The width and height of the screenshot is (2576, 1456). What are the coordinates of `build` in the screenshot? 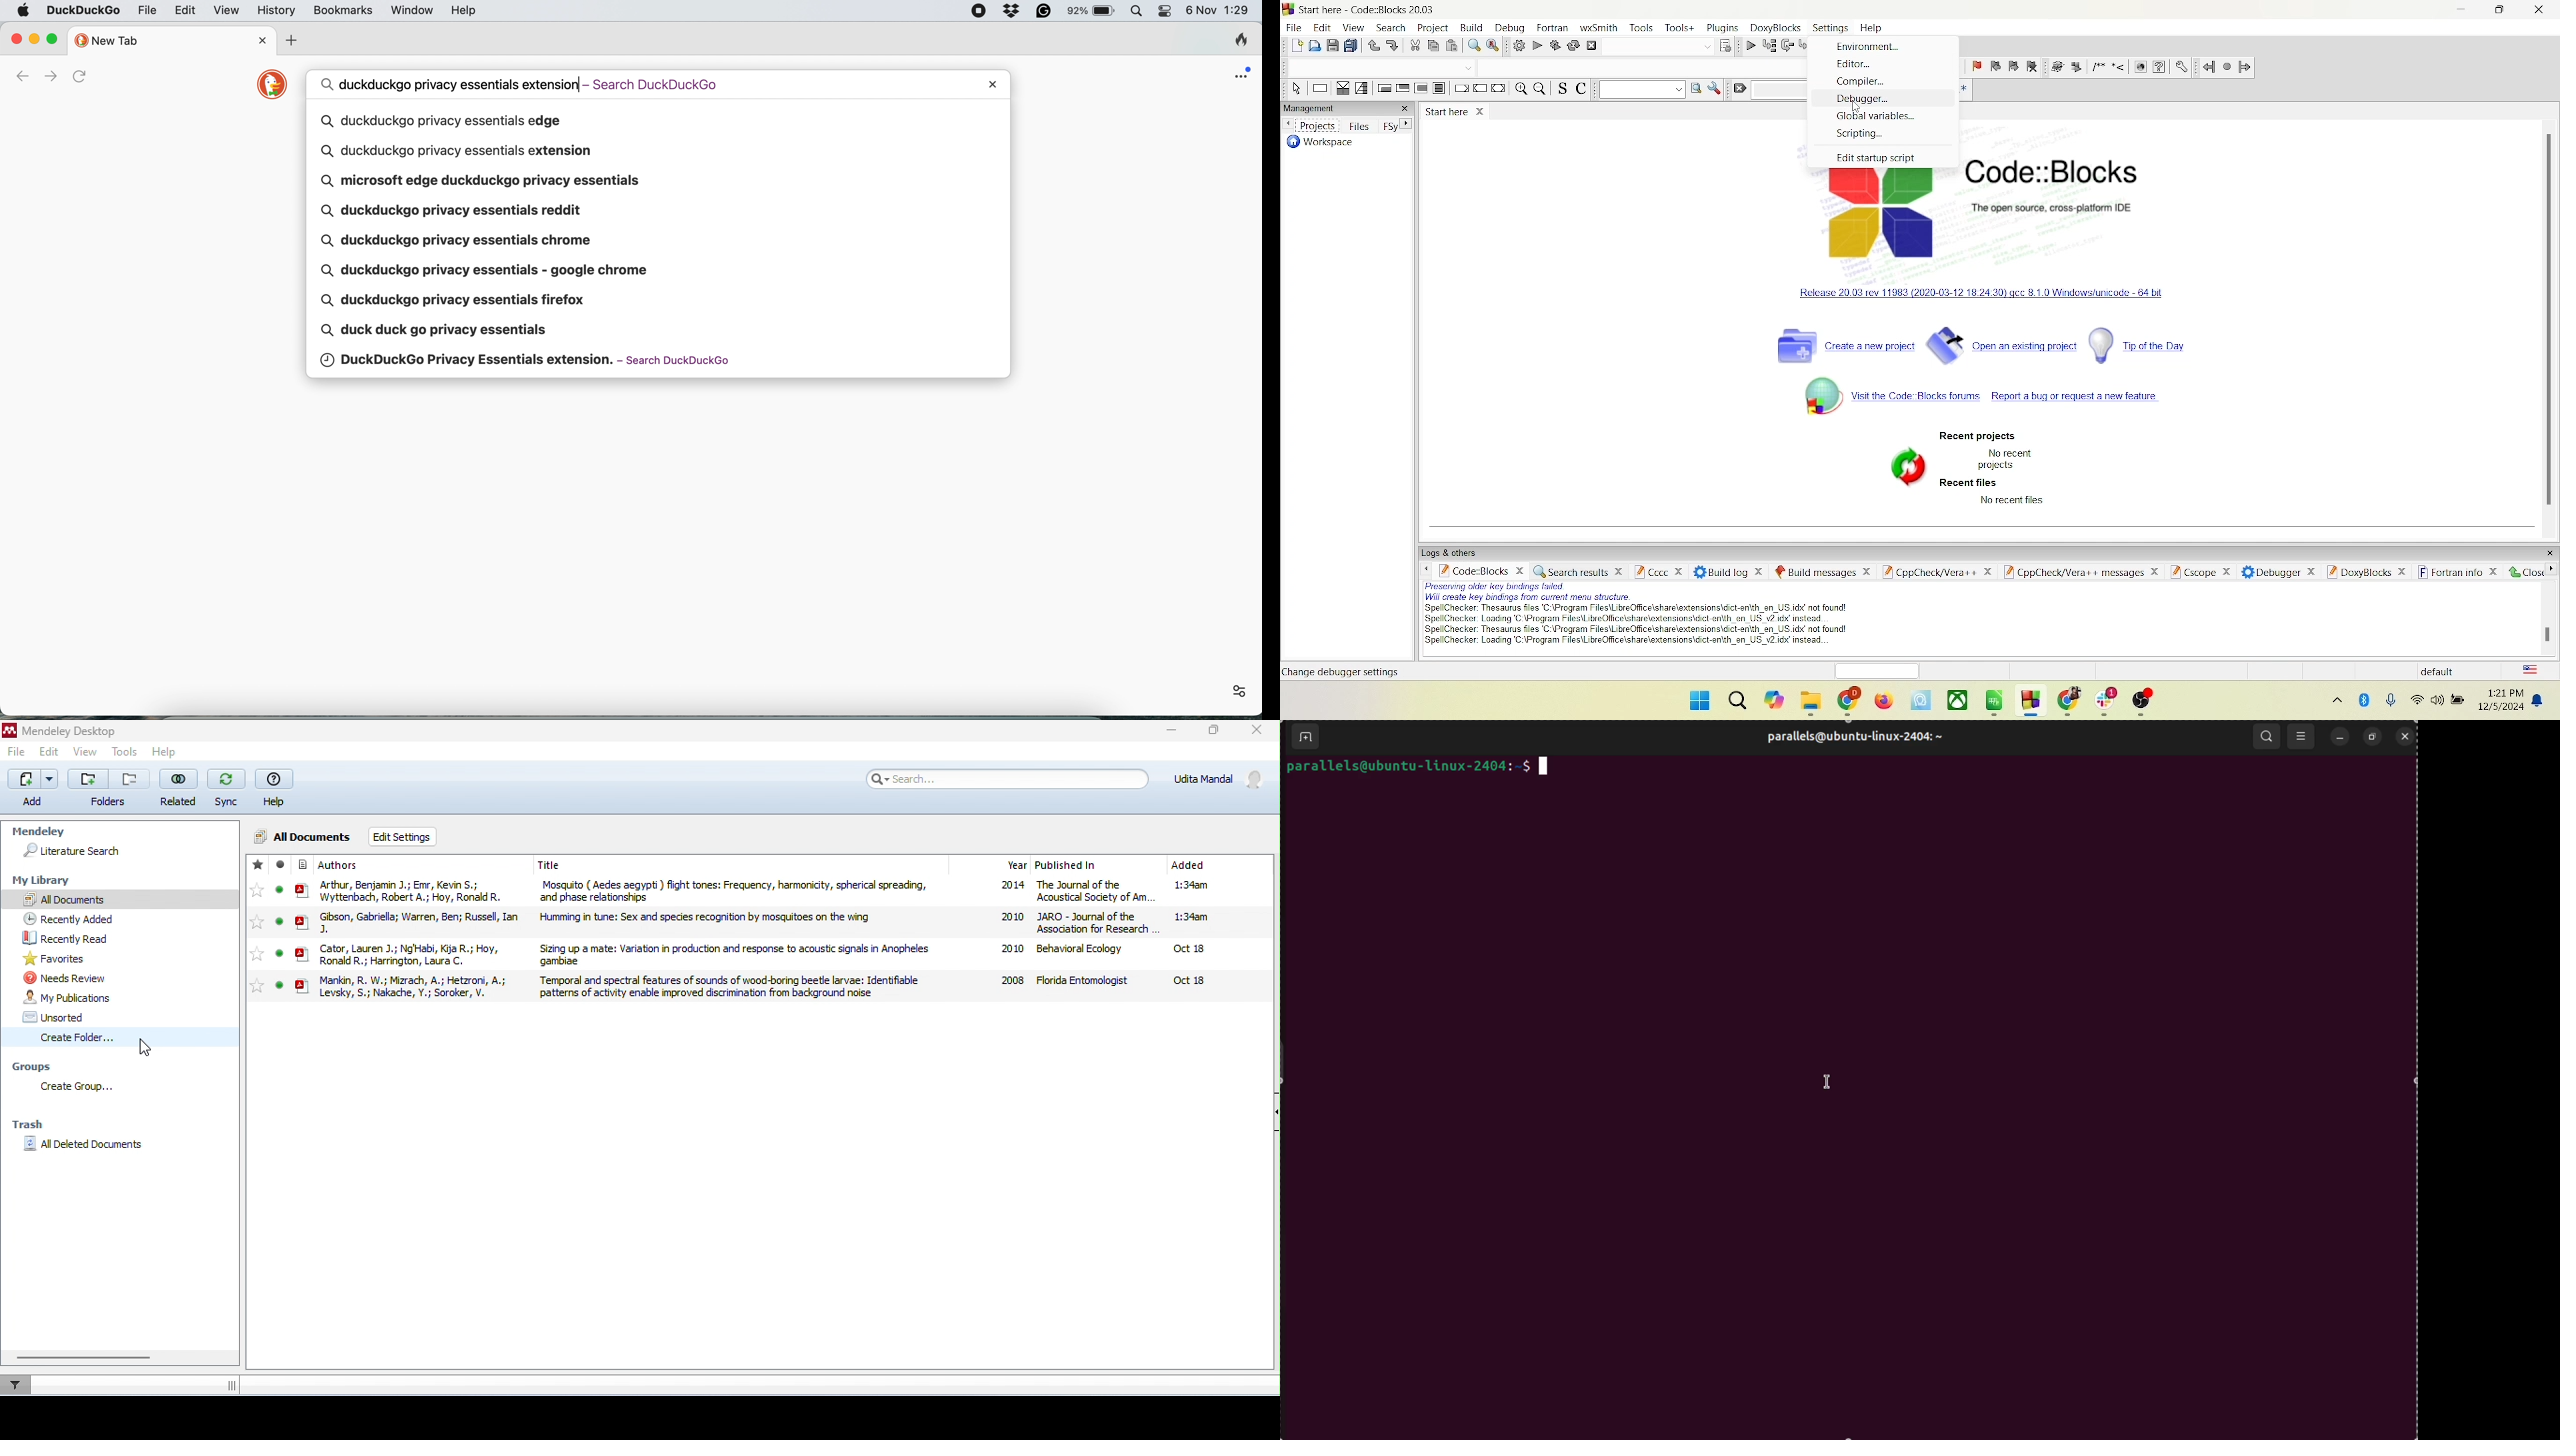 It's located at (1471, 29).